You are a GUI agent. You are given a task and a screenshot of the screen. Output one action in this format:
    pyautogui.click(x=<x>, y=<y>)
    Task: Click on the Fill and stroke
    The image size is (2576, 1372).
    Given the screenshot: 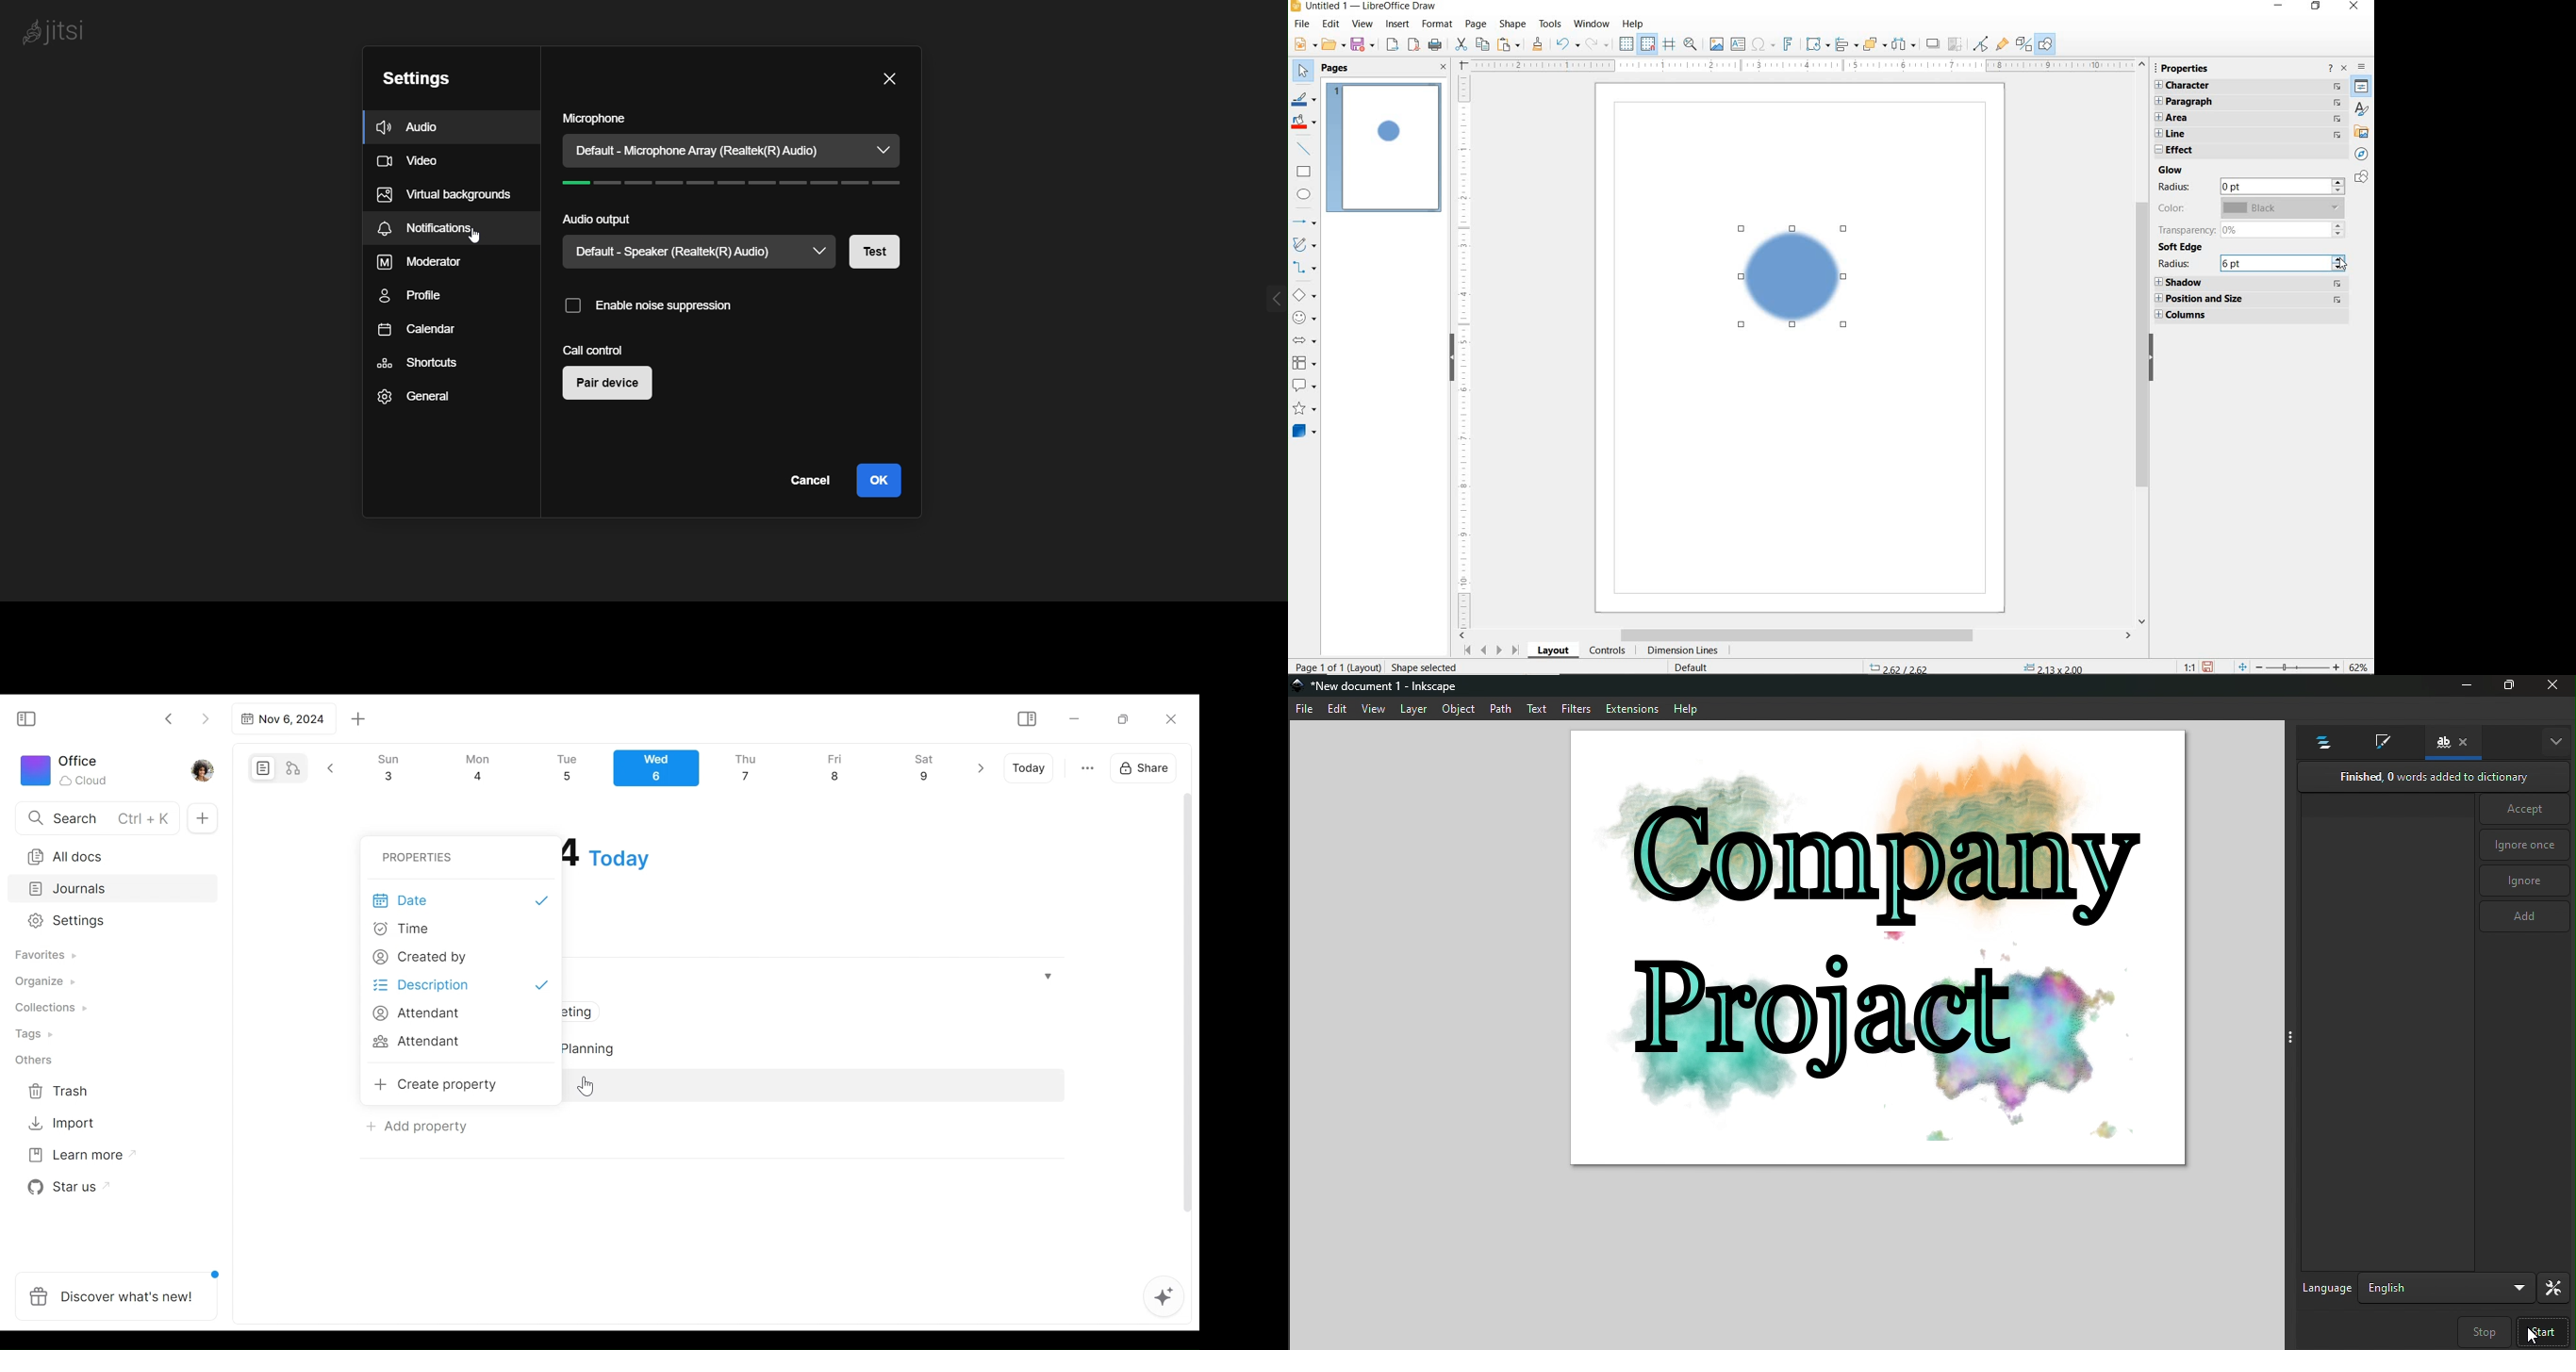 What is the action you would take?
    pyautogui.click(x=2386, y=742)
    